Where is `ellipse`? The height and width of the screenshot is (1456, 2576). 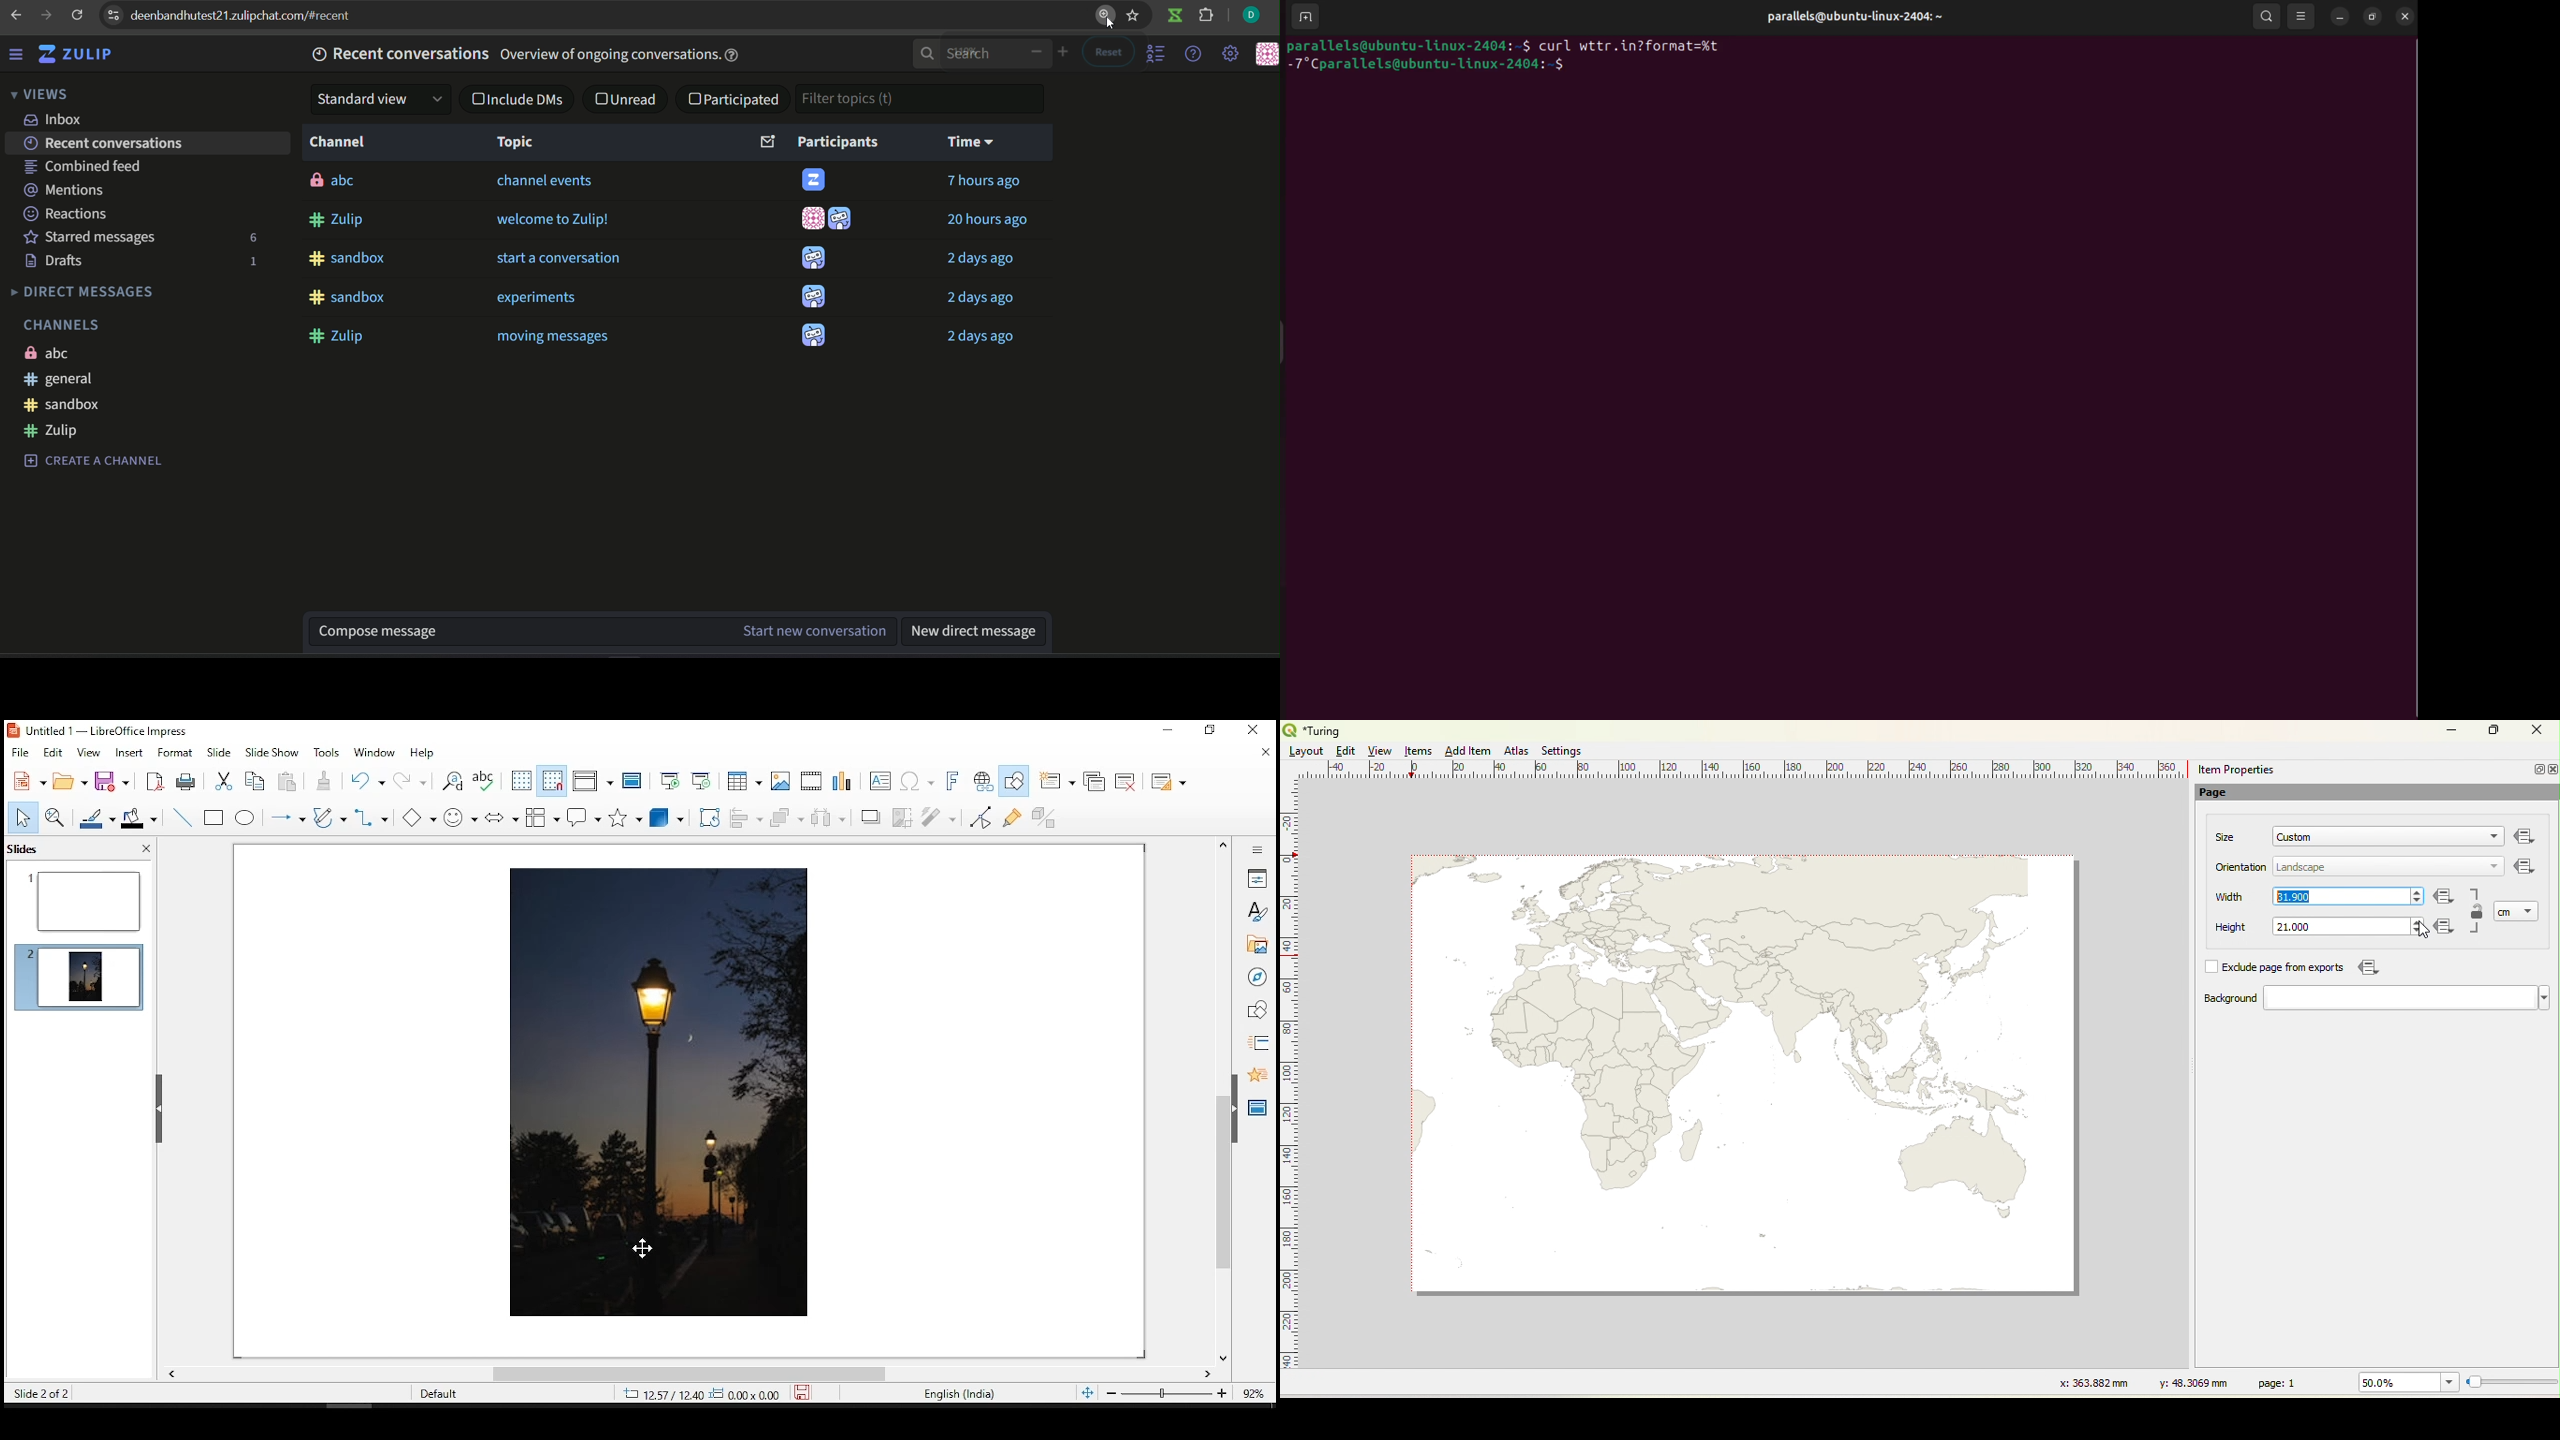 ellipse is located at coordinates (246, 818).